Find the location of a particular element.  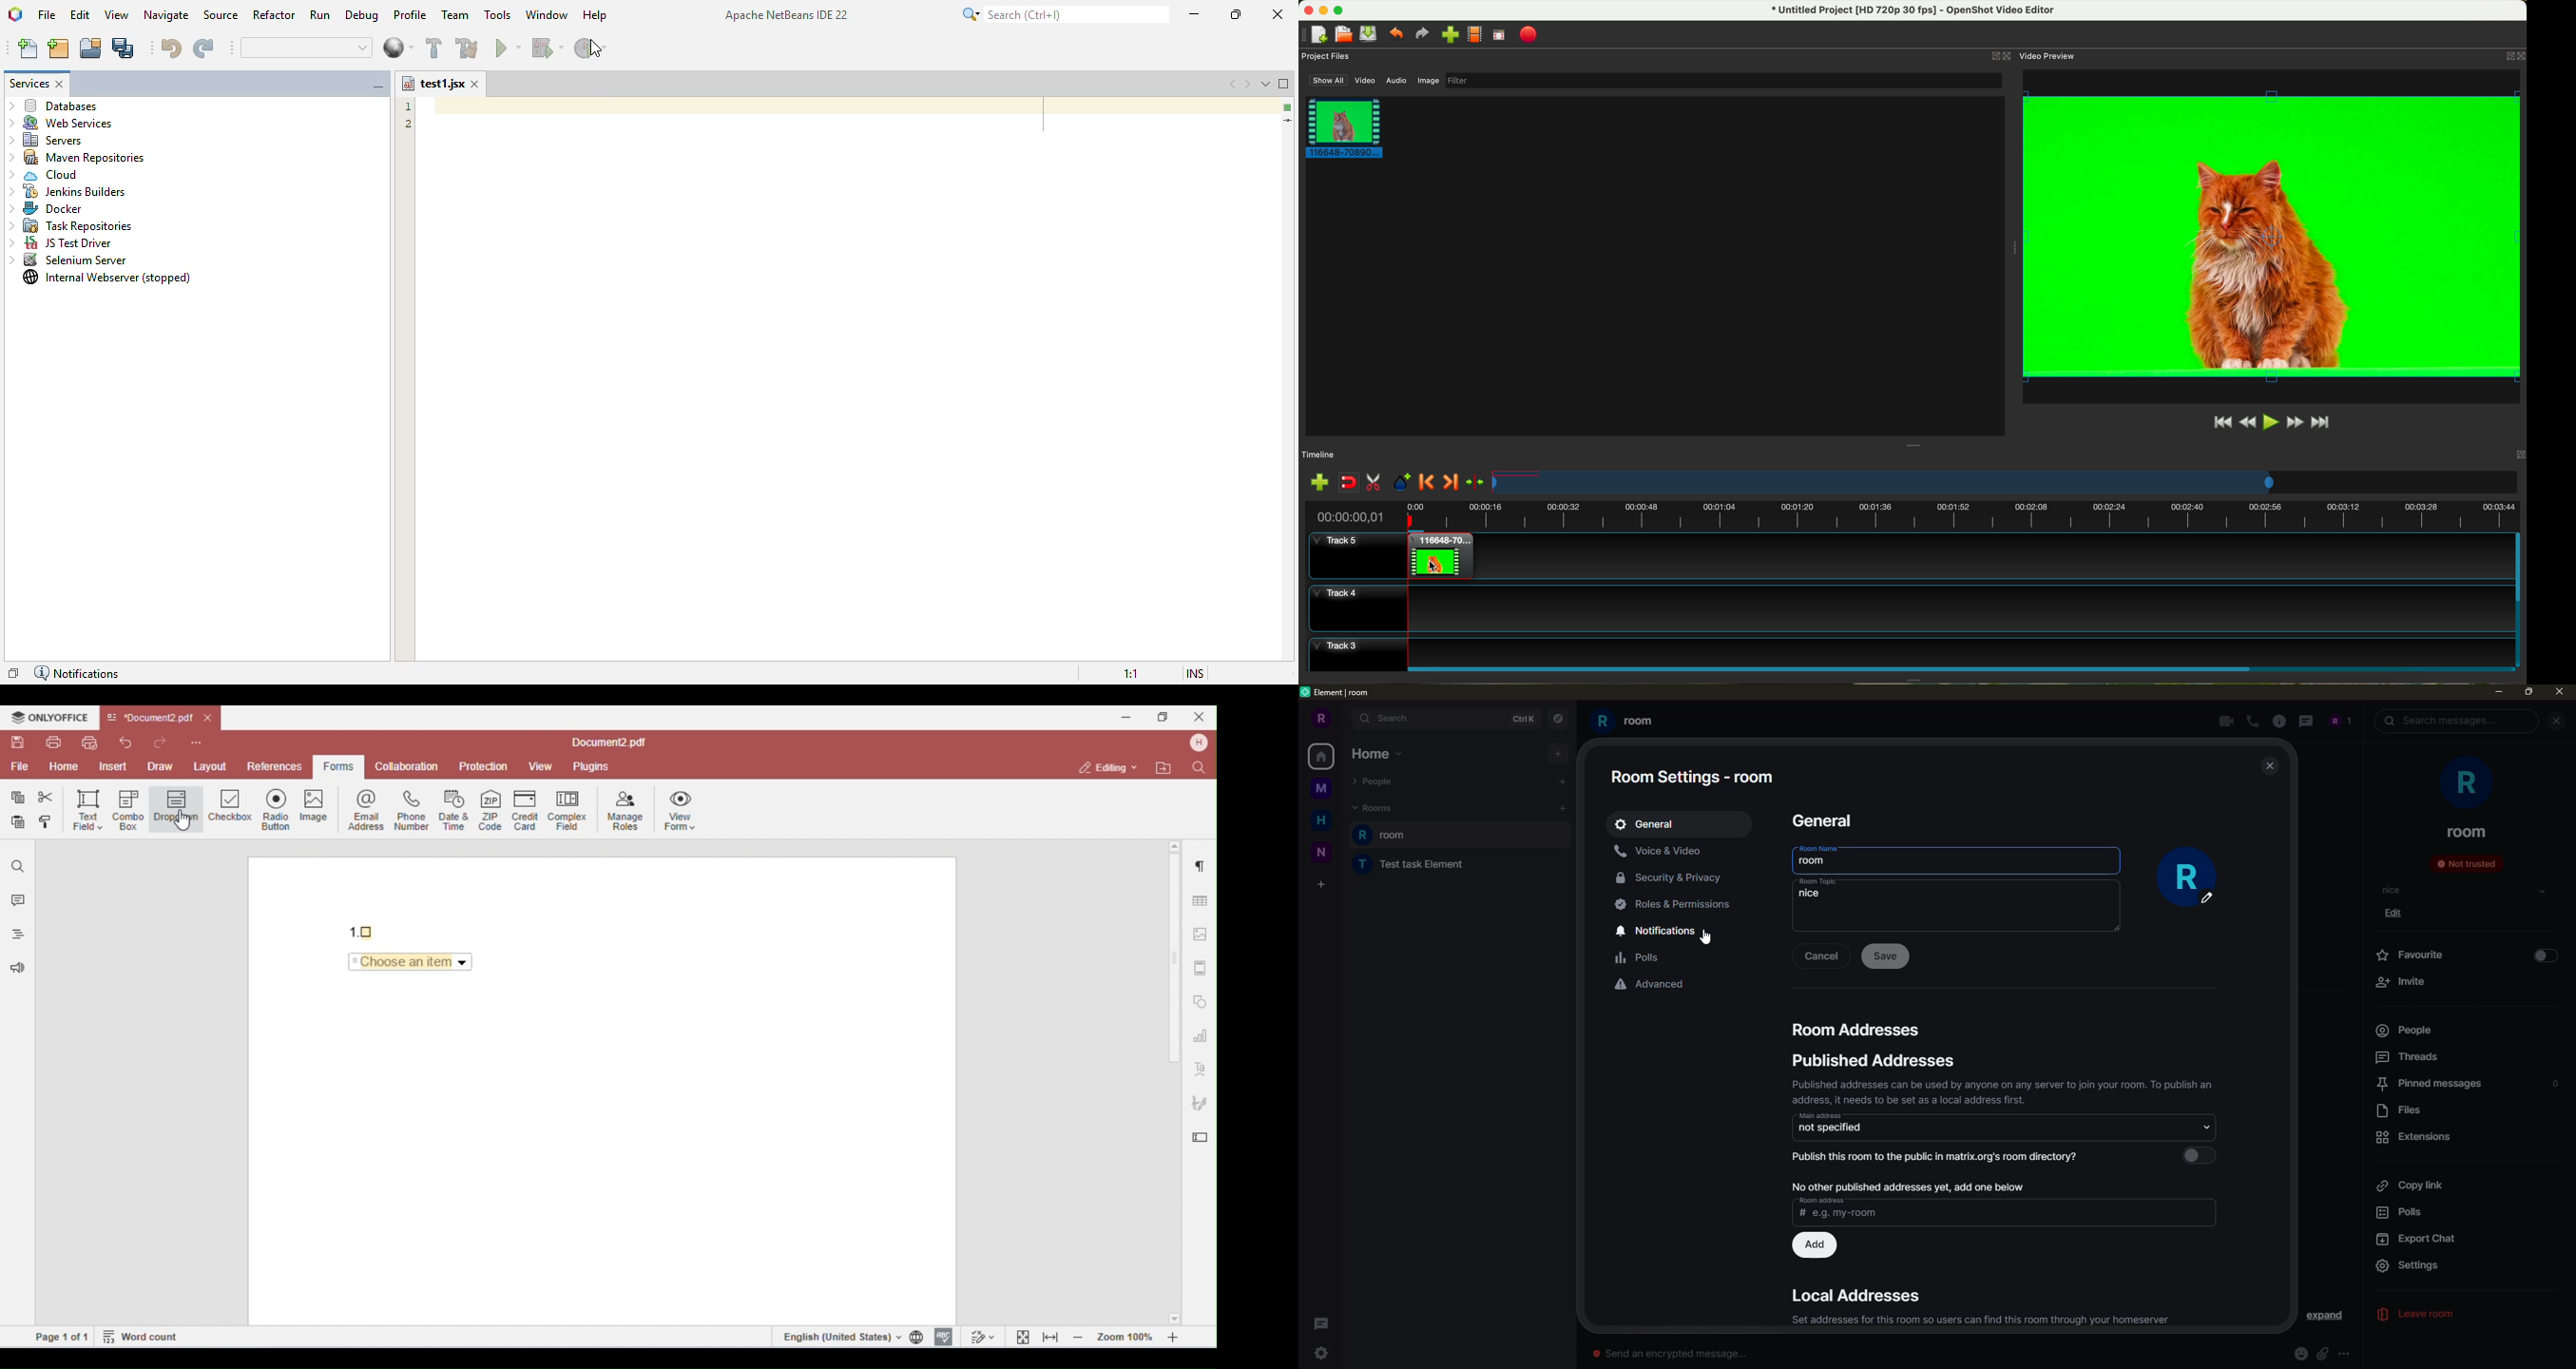

logo is located at coordinates (1307, 693).